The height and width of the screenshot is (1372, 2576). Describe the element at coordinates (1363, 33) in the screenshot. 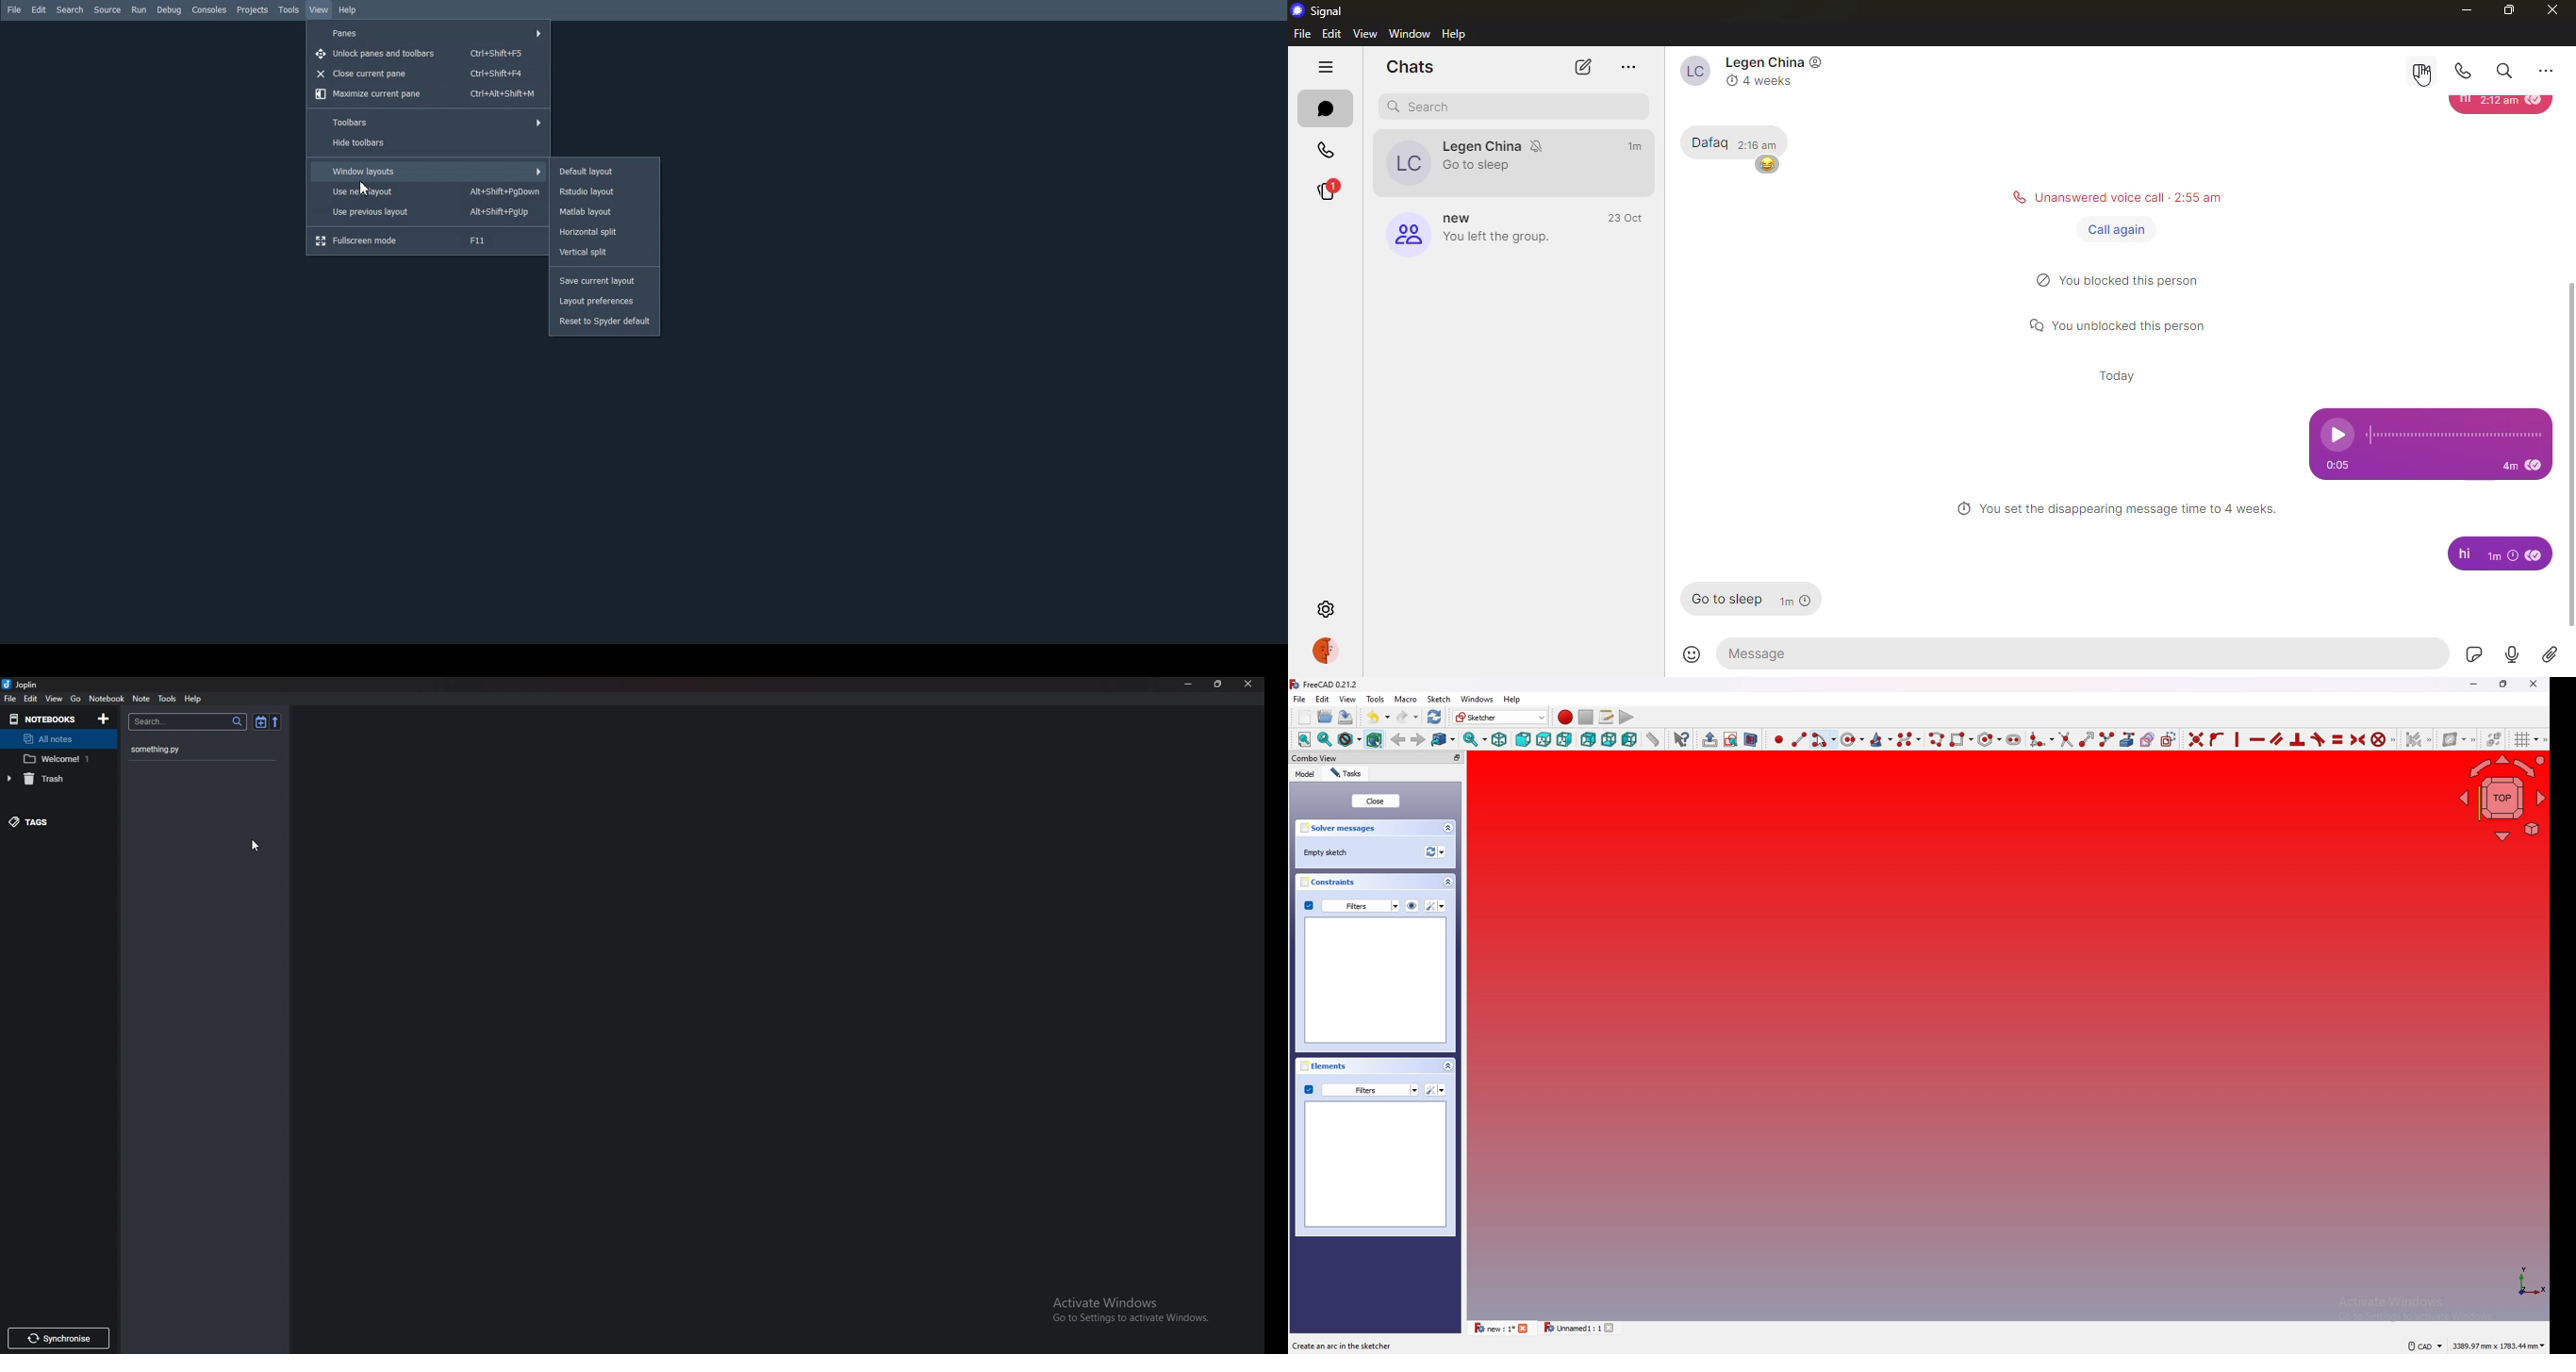

I see `view` at that location.